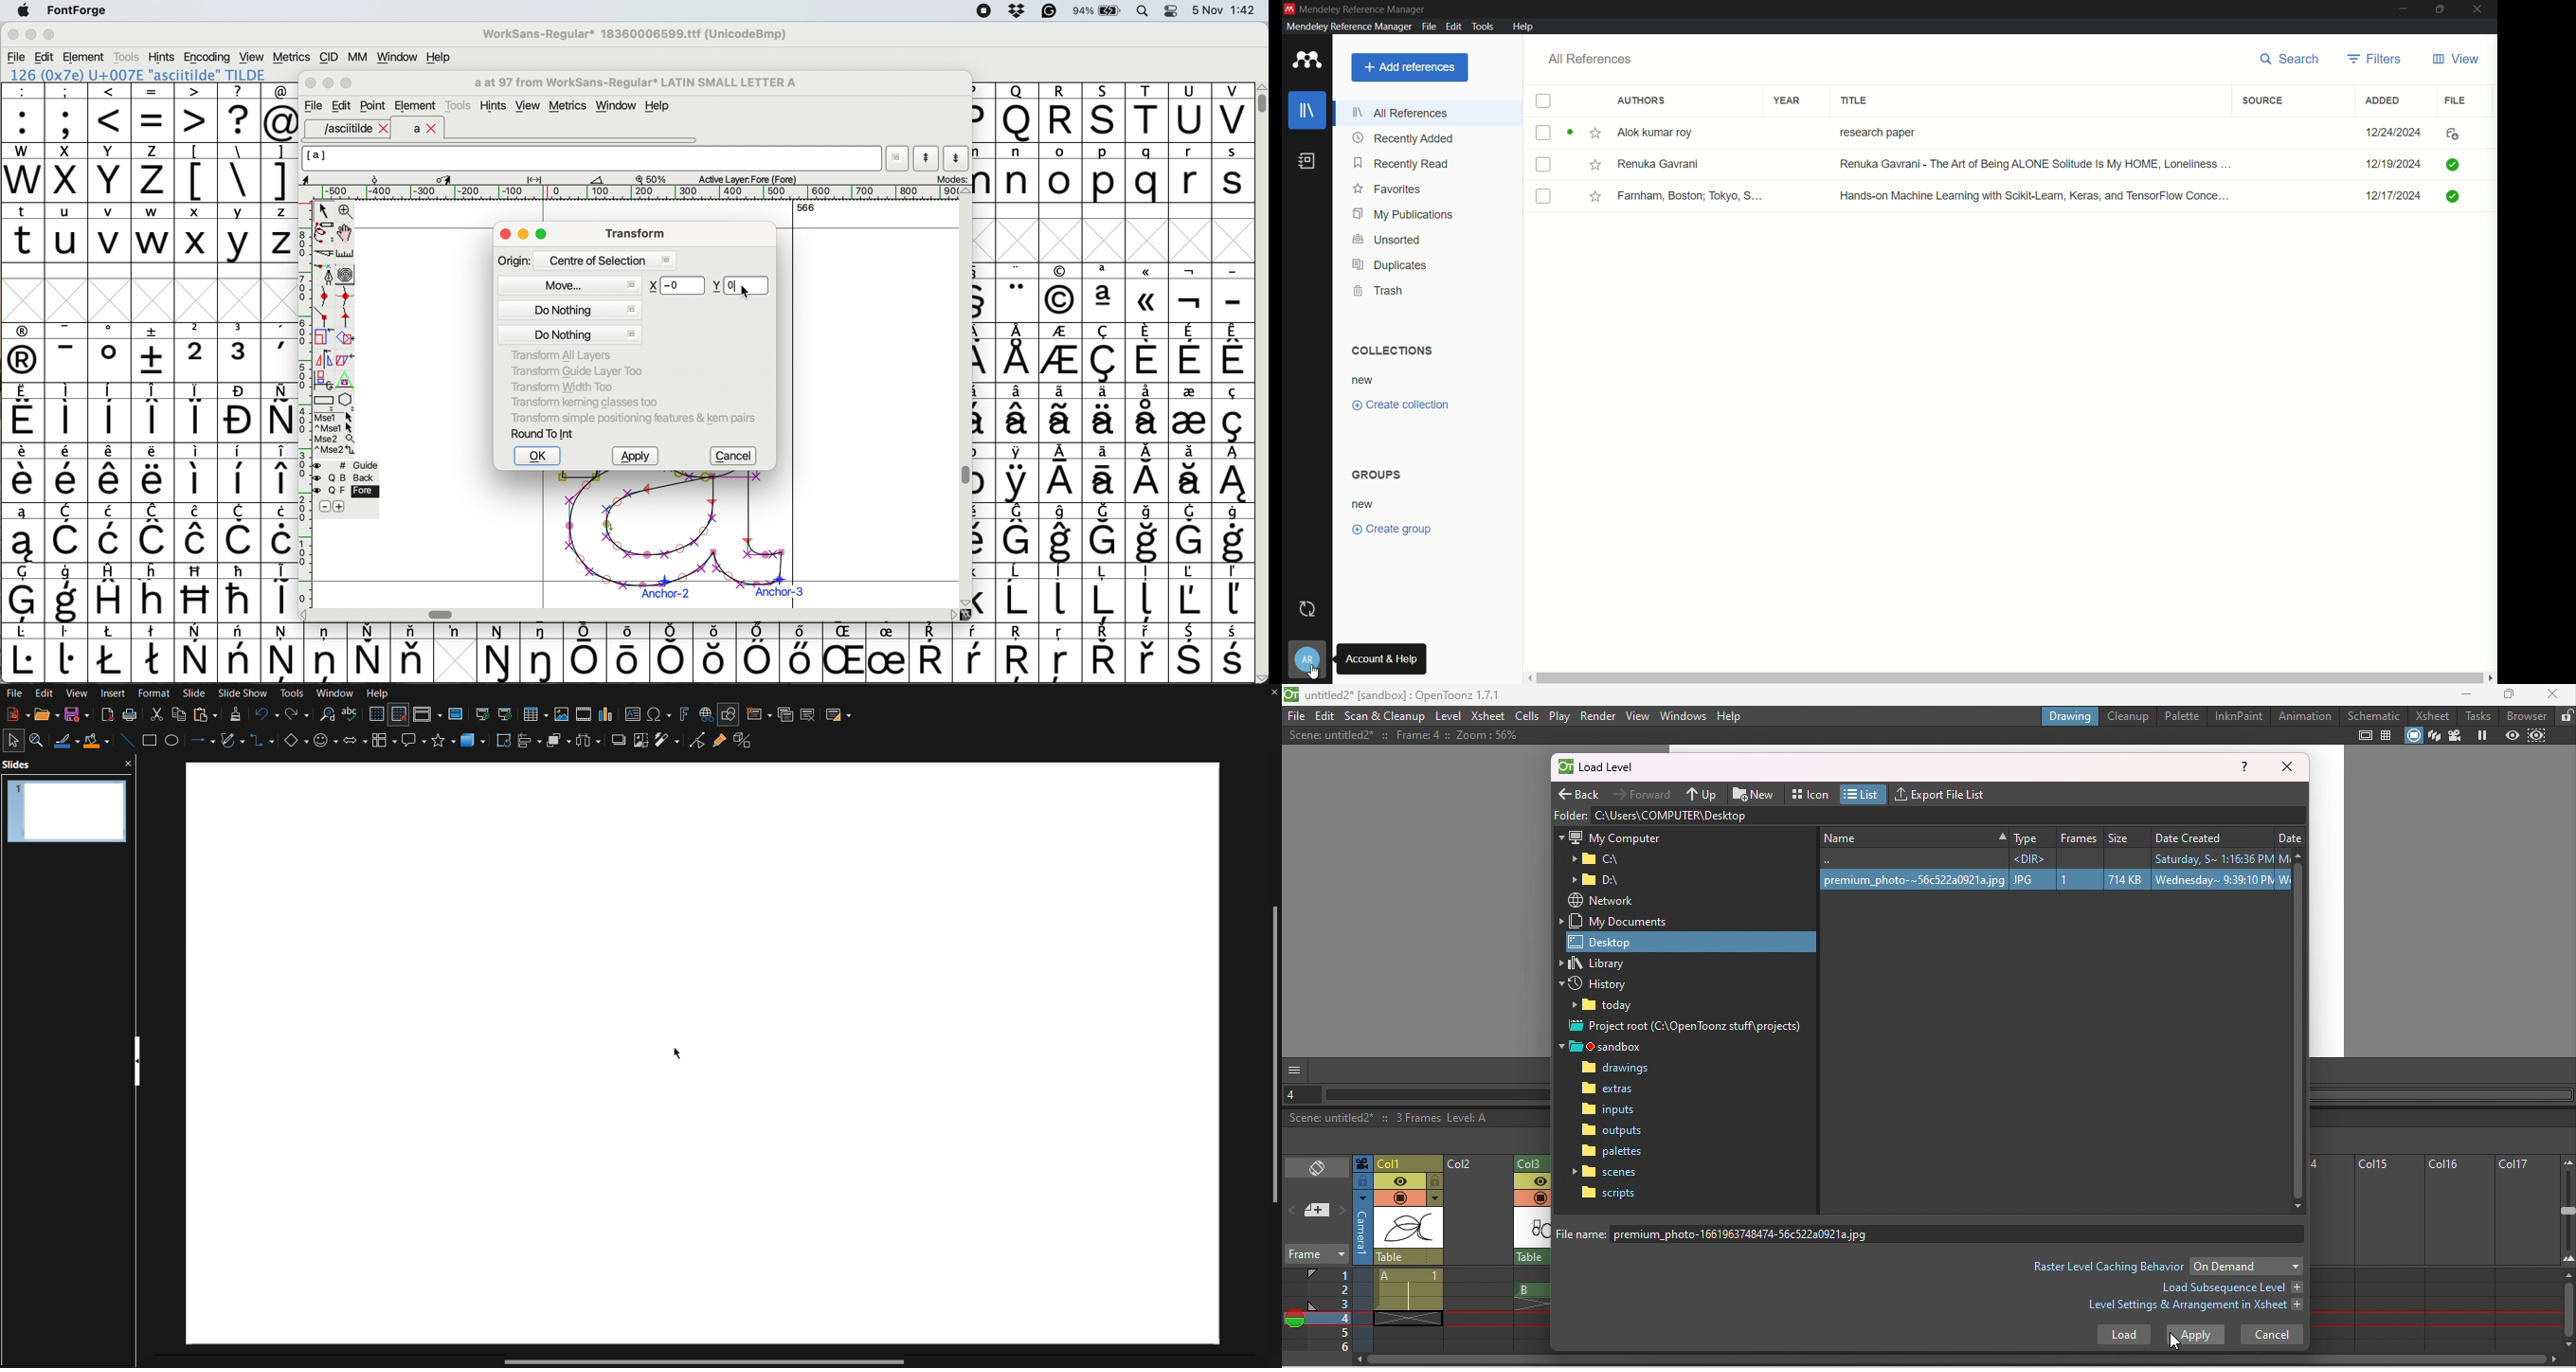  What do you see at coordinates (205, 713) in the screenshot?
I see `Paste` at bounding box center [205, 713].